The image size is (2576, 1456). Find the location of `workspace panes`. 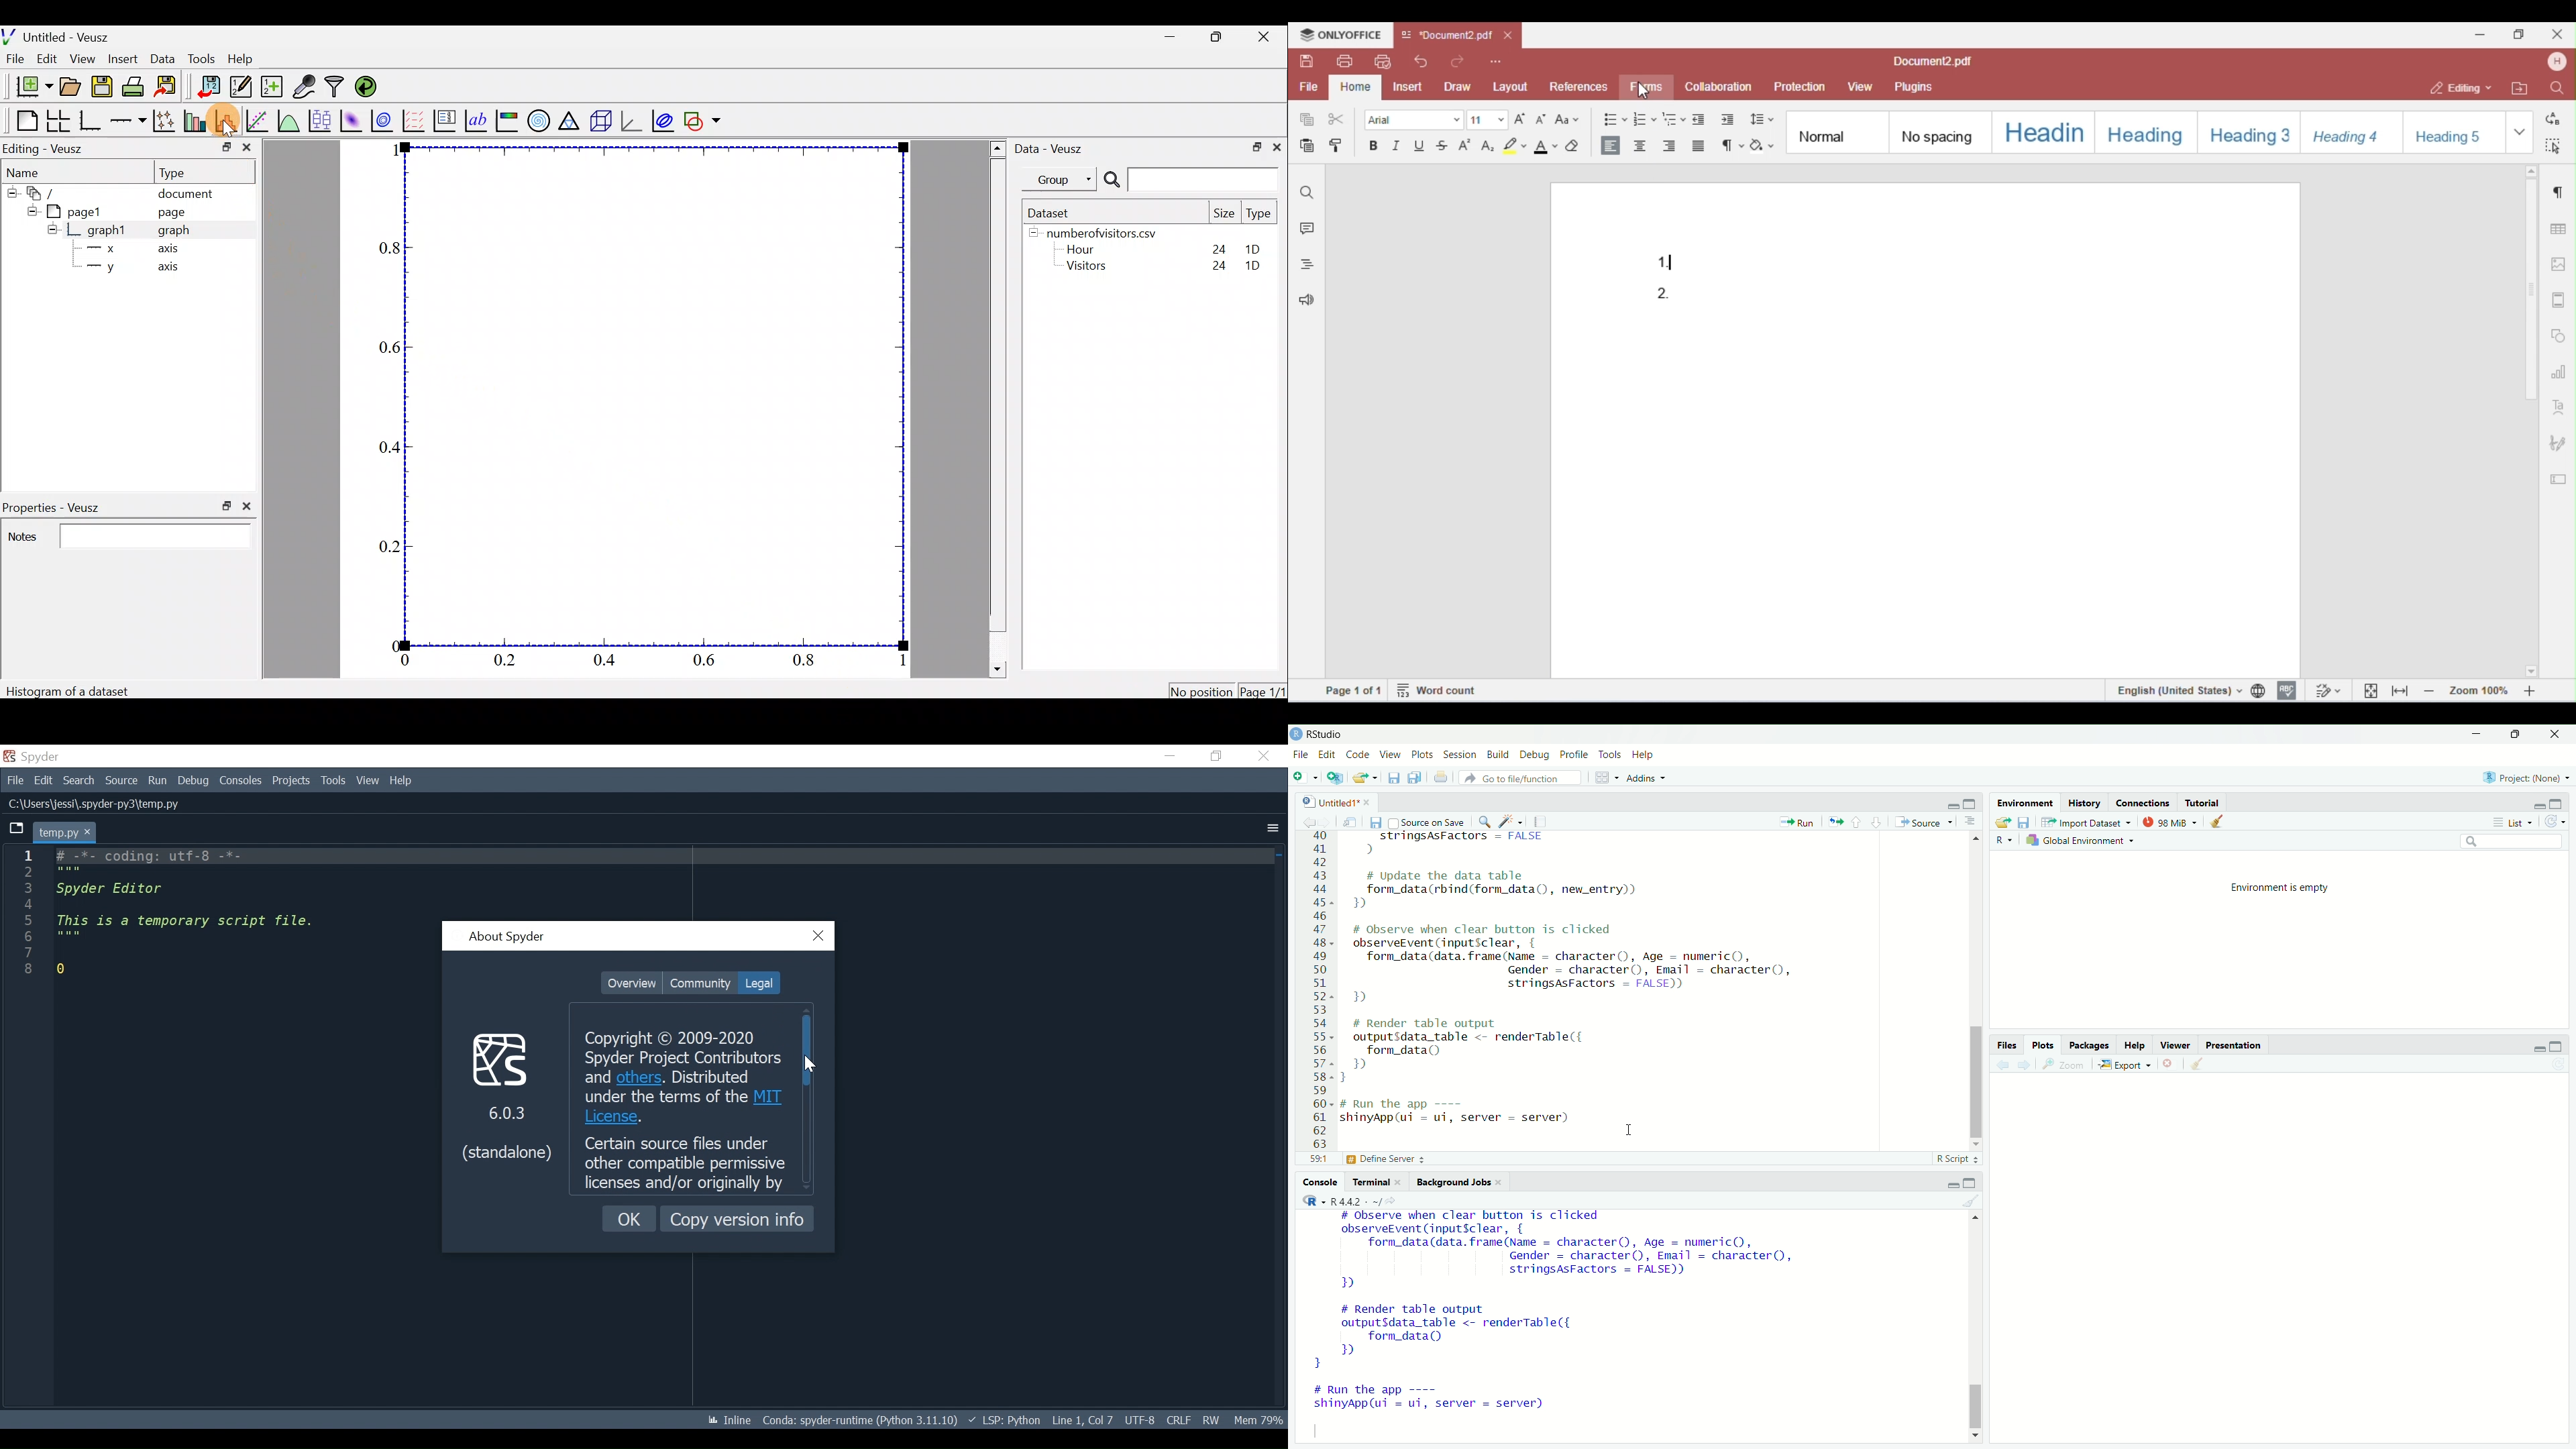

workspace panes is located at coordinates (1605, 776).